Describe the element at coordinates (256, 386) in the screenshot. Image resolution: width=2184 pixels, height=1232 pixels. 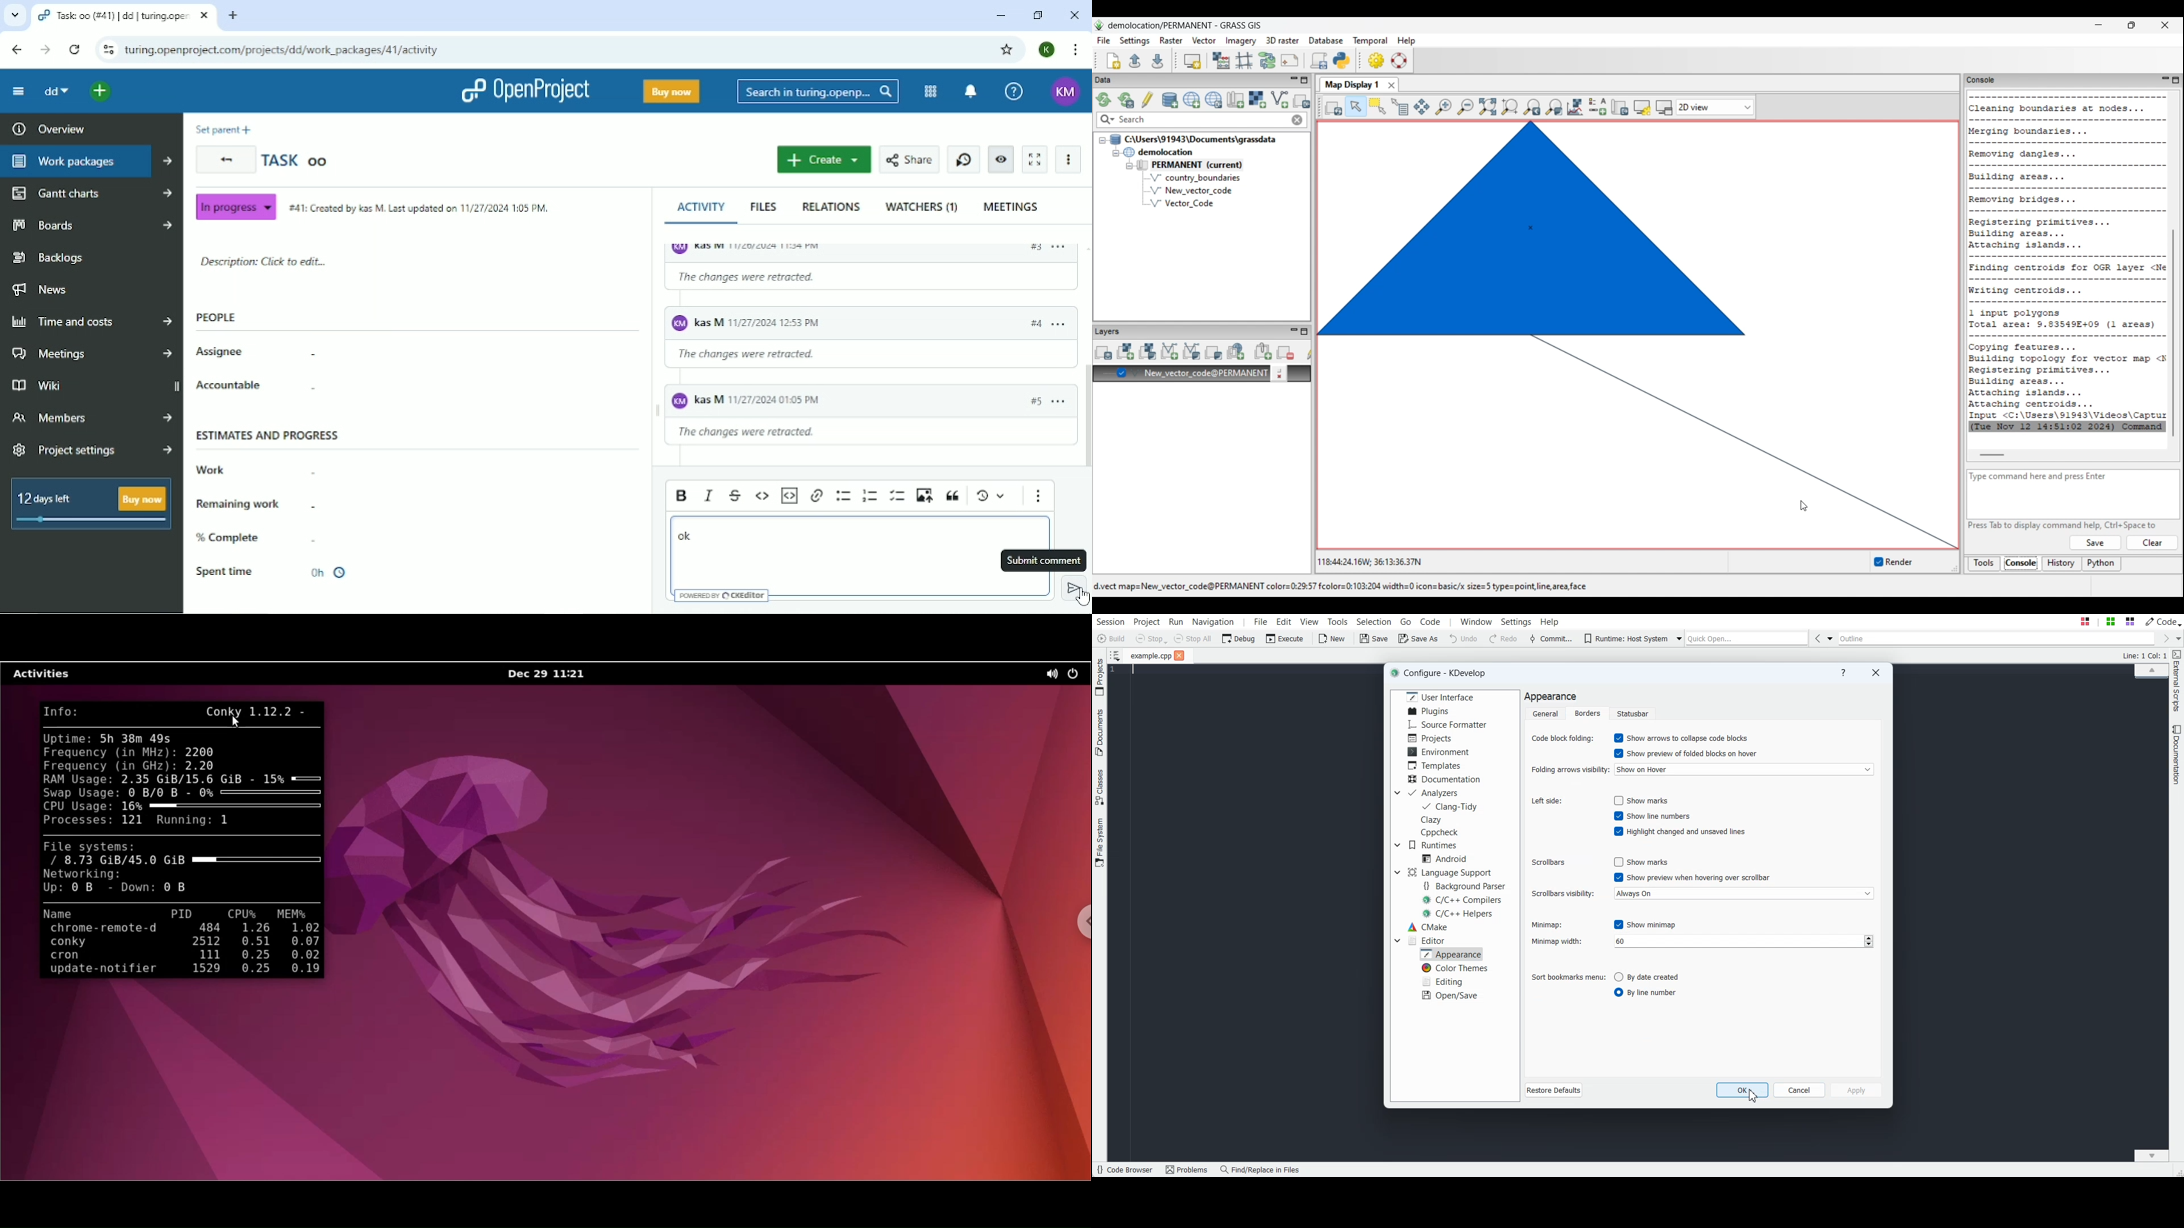
I see `Accountable` at that location.